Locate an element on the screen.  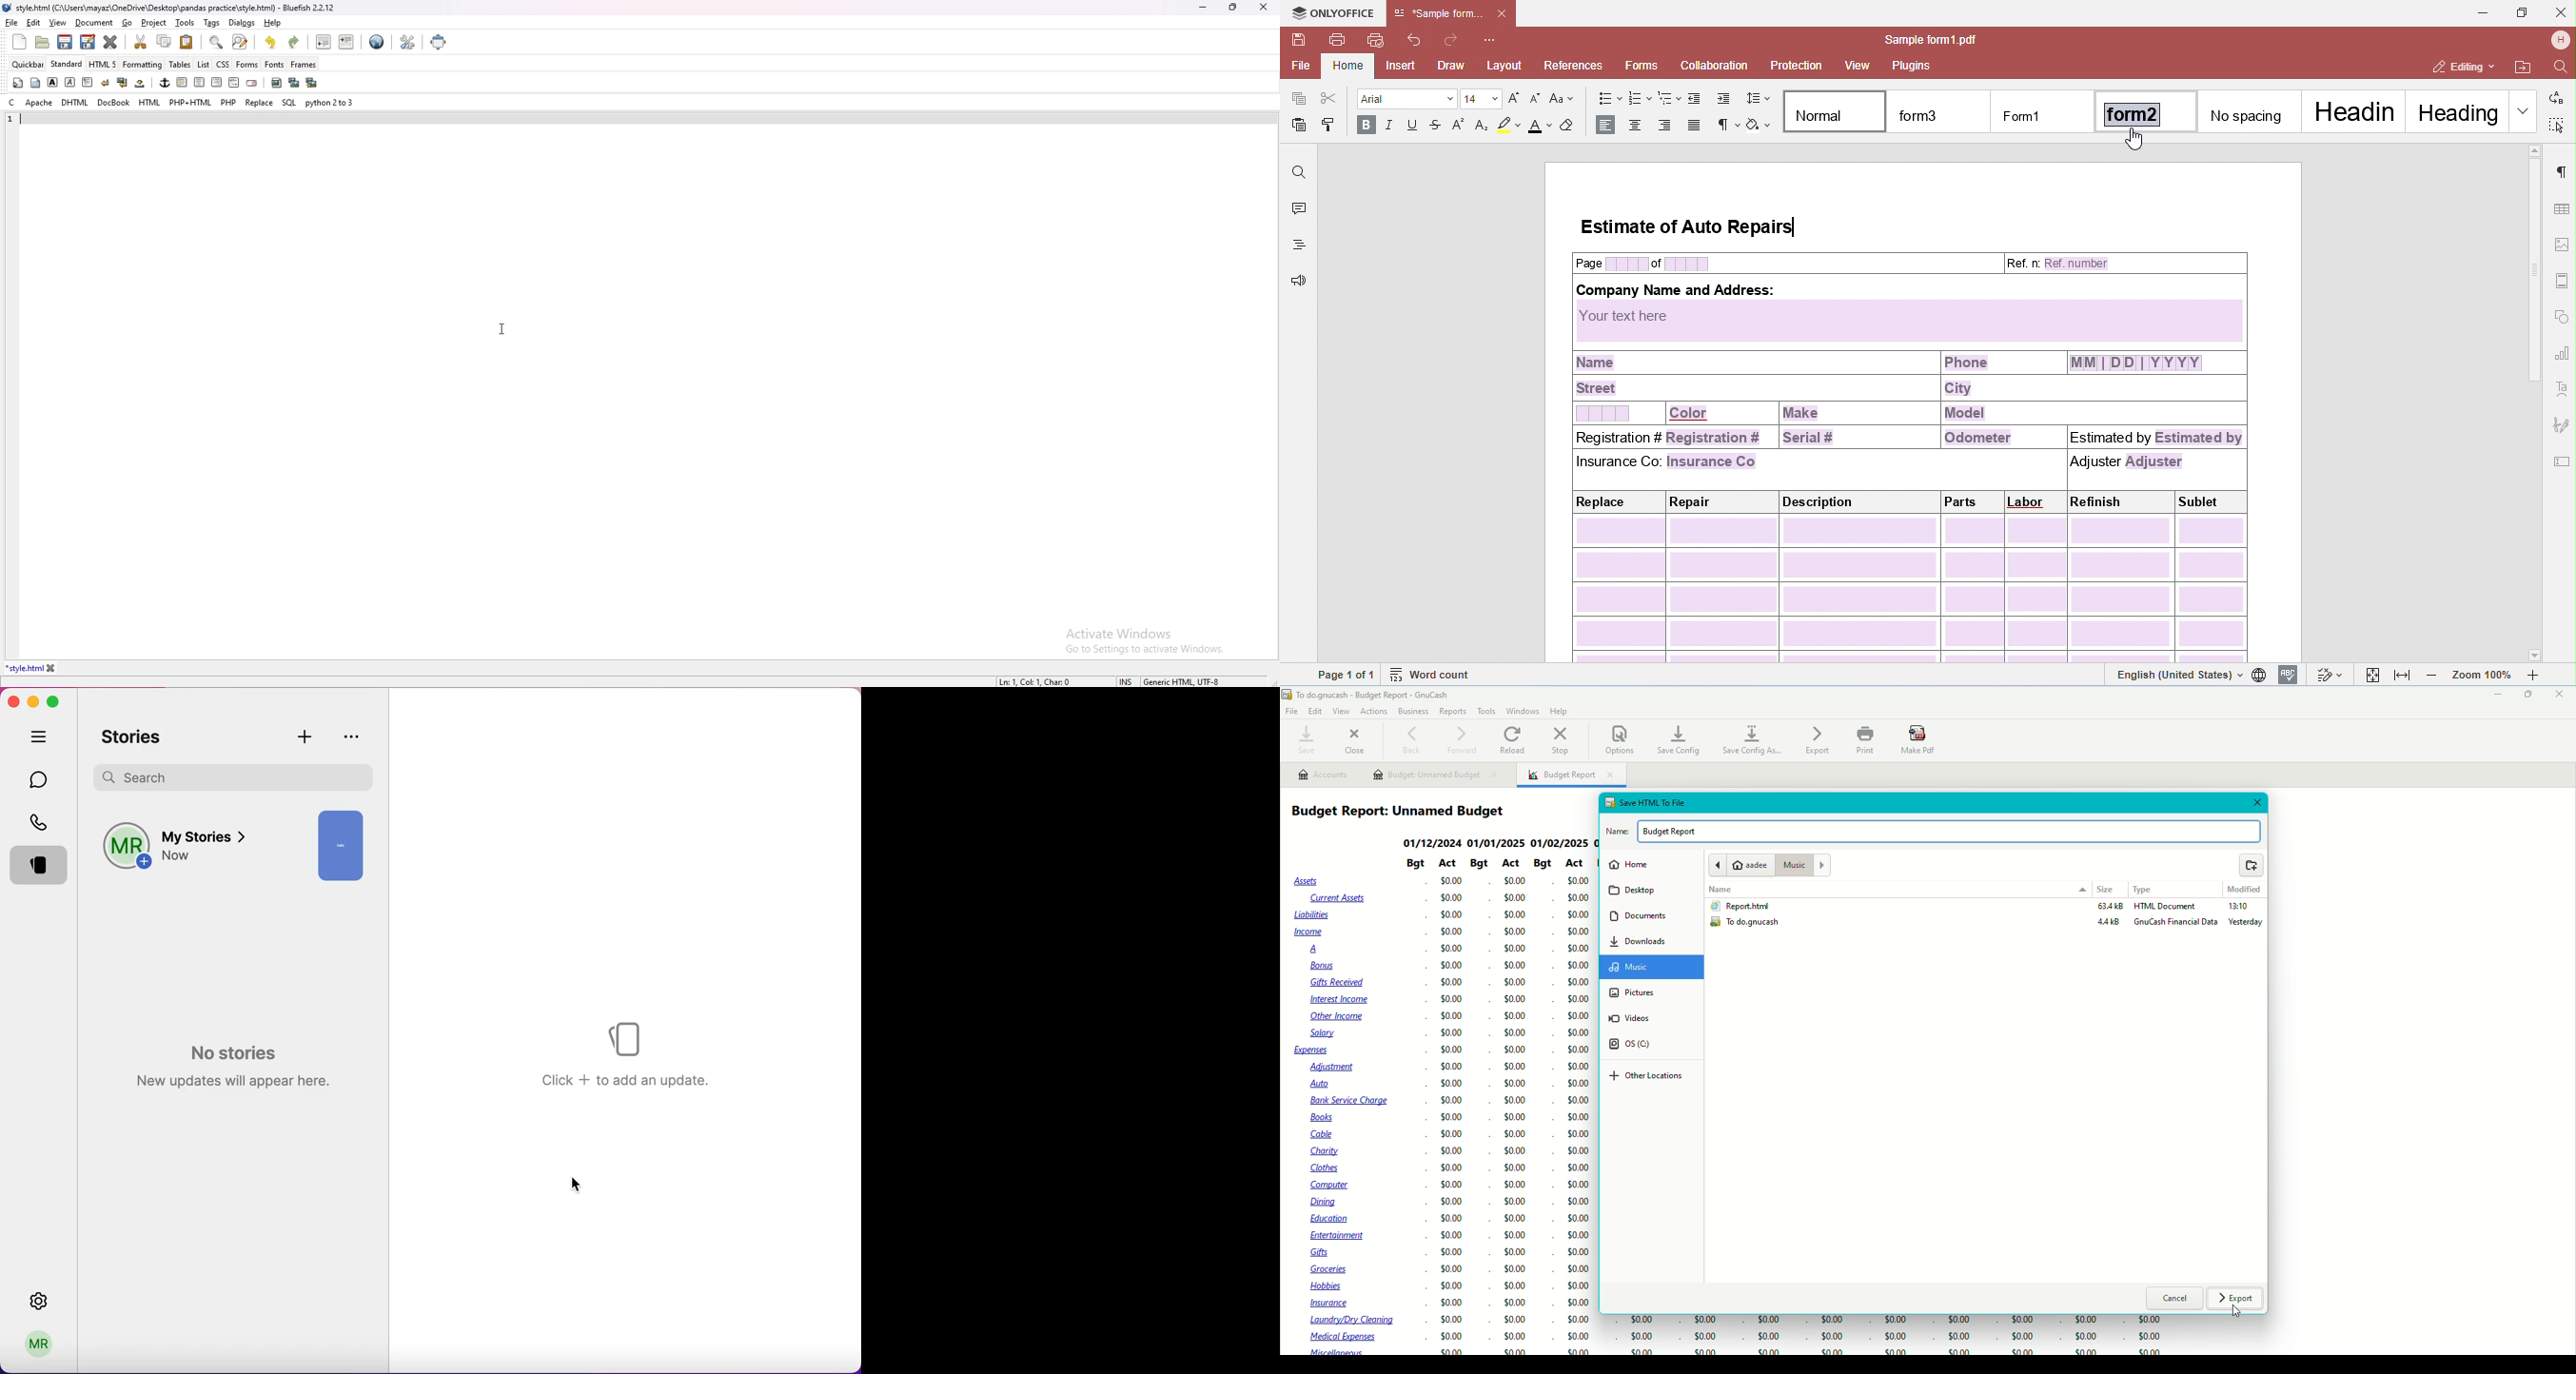
Minimize is located at coordinates (2493, 694).